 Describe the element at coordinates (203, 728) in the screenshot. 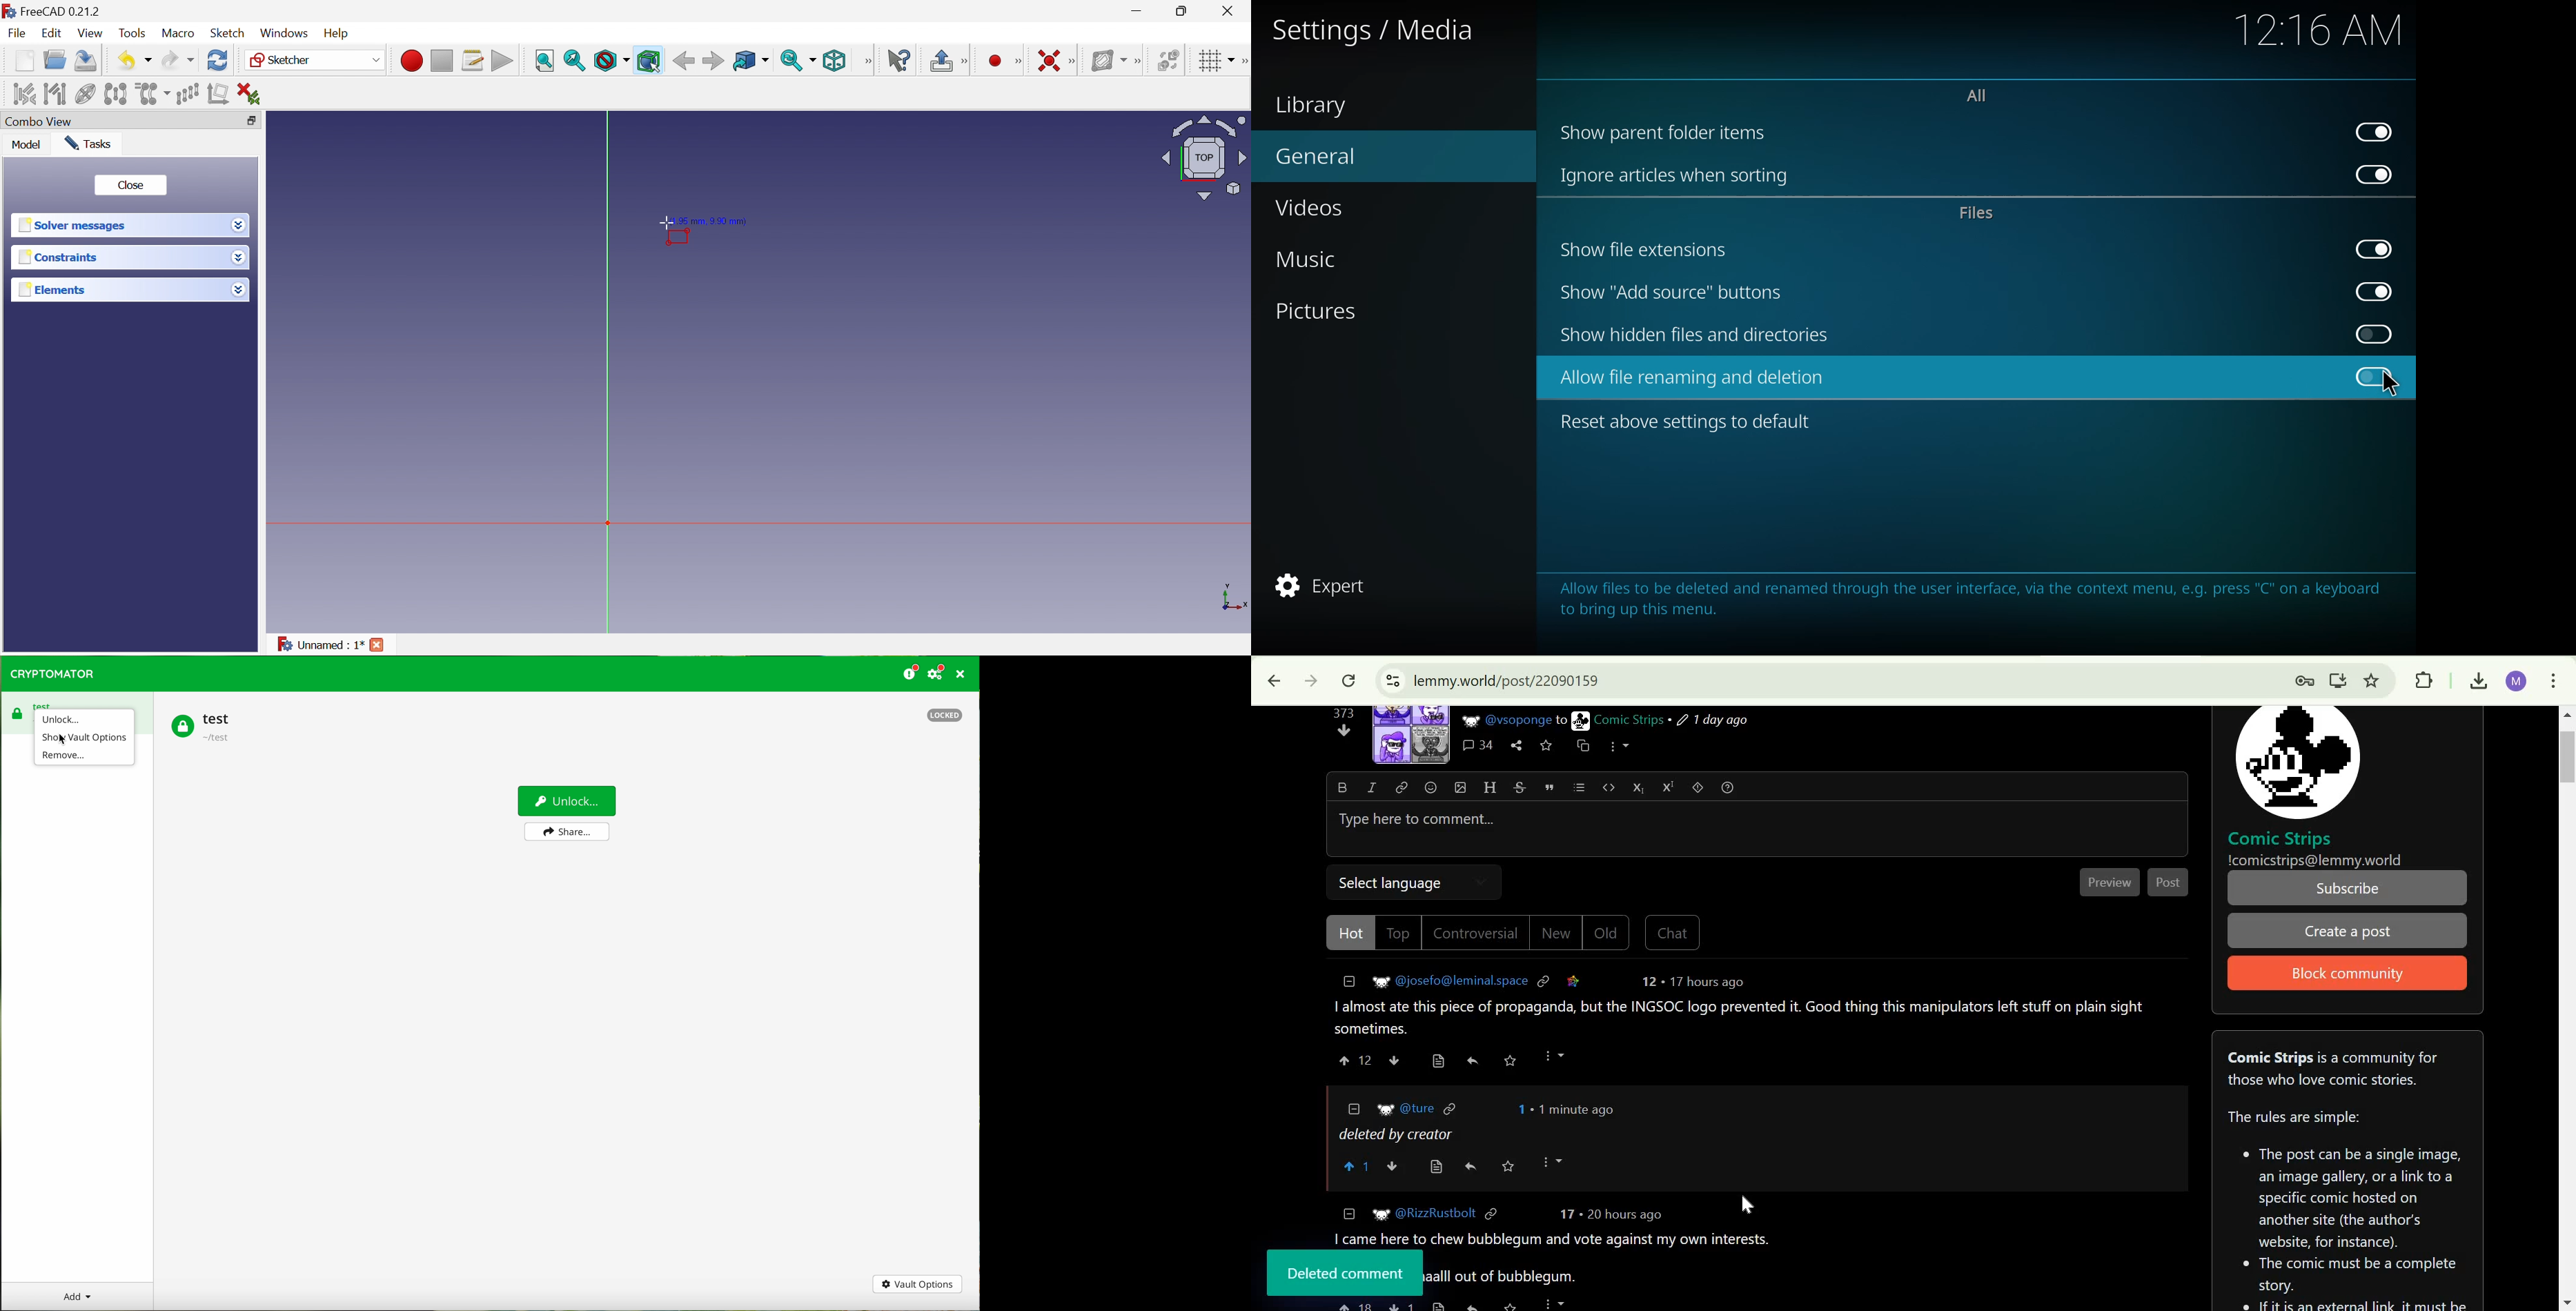

I see `test vault` at that location.